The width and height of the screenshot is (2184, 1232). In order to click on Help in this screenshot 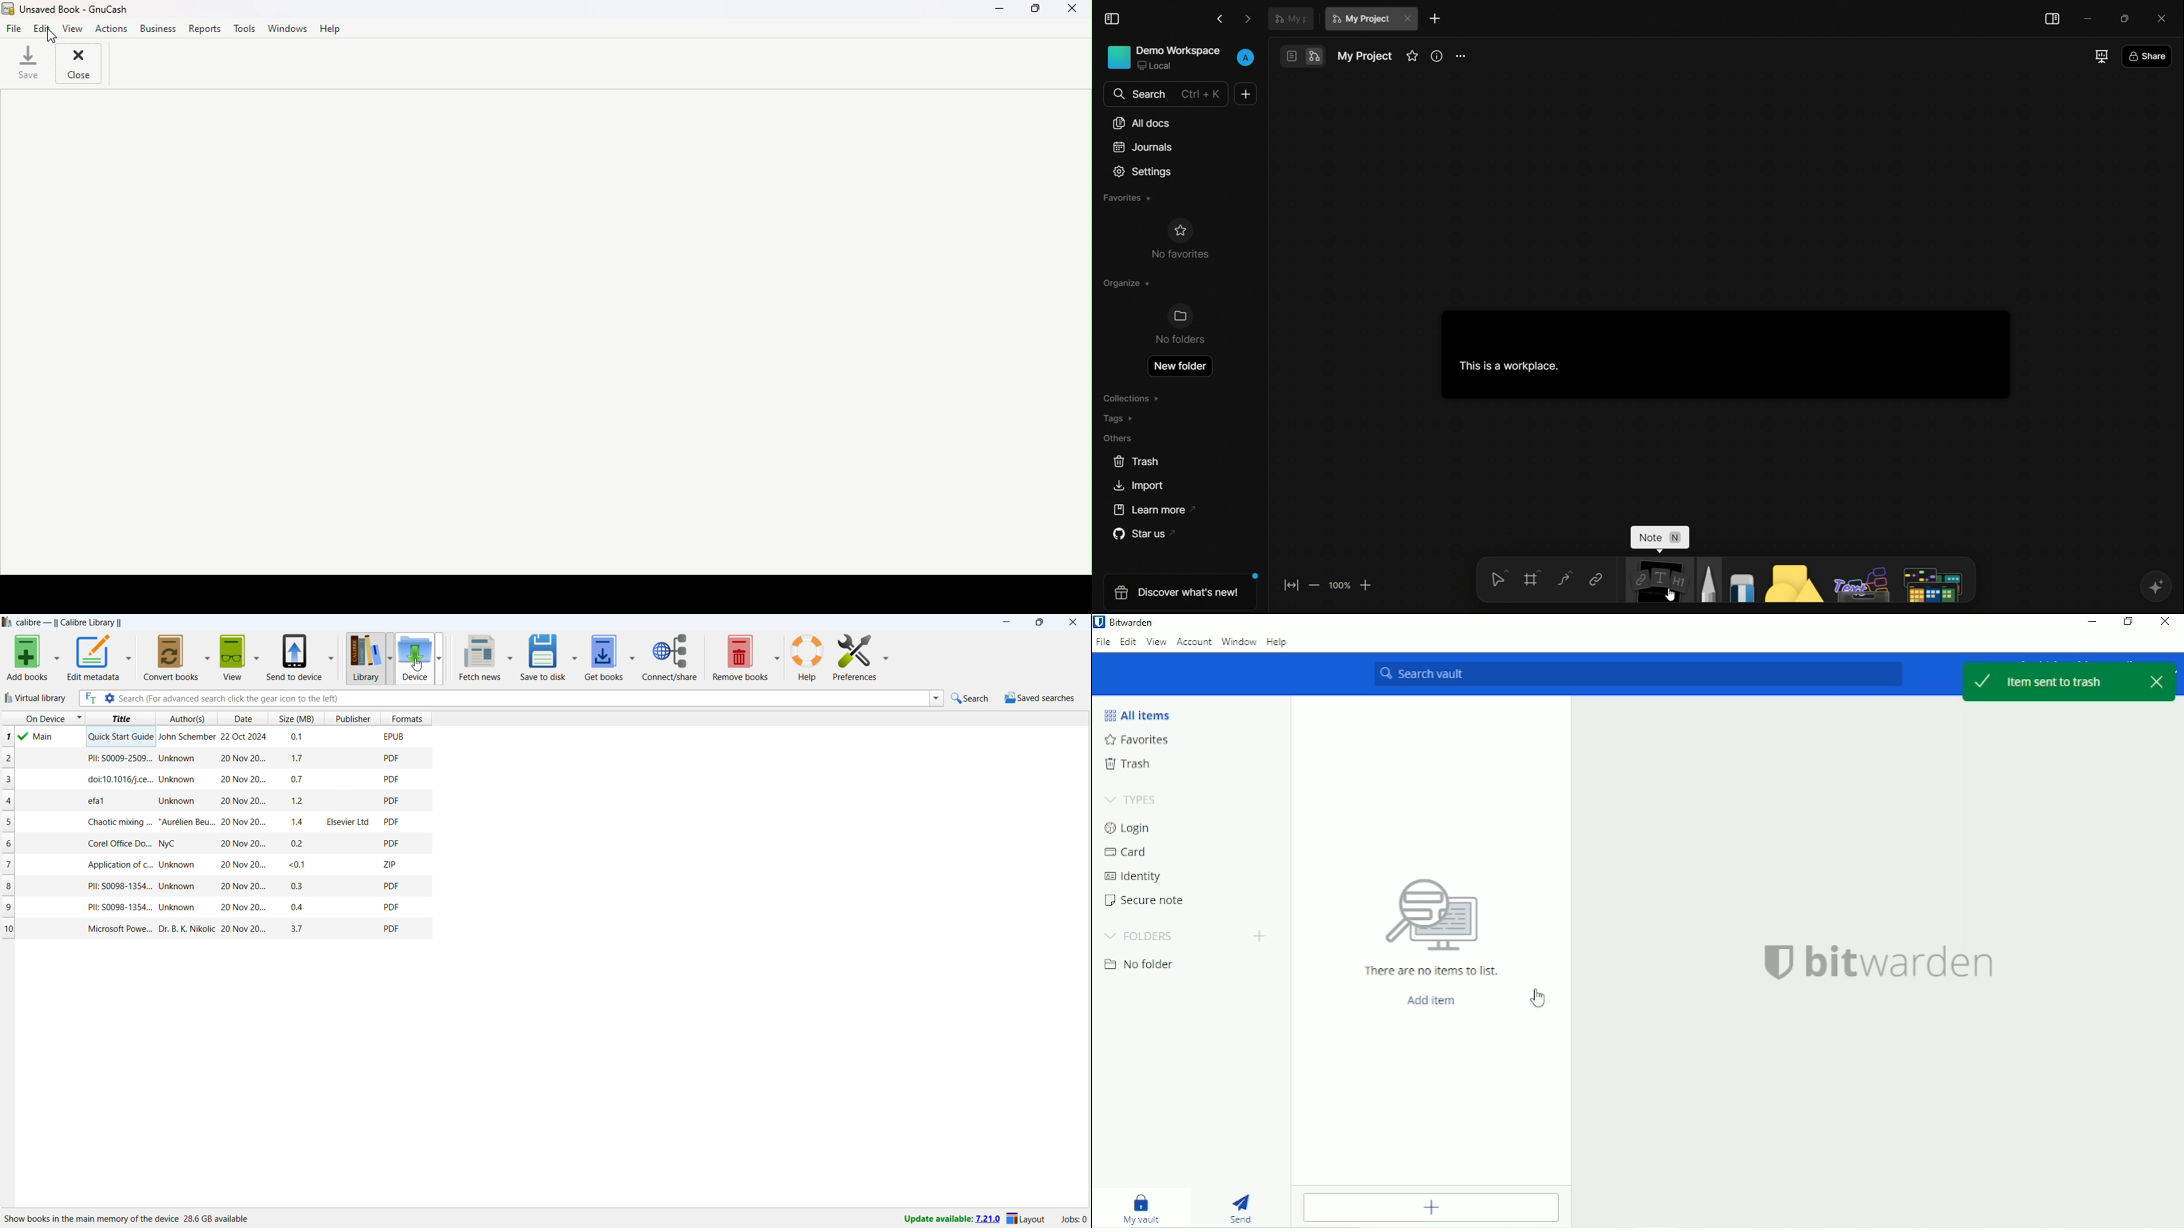, I will do `click(1276, 643)`.